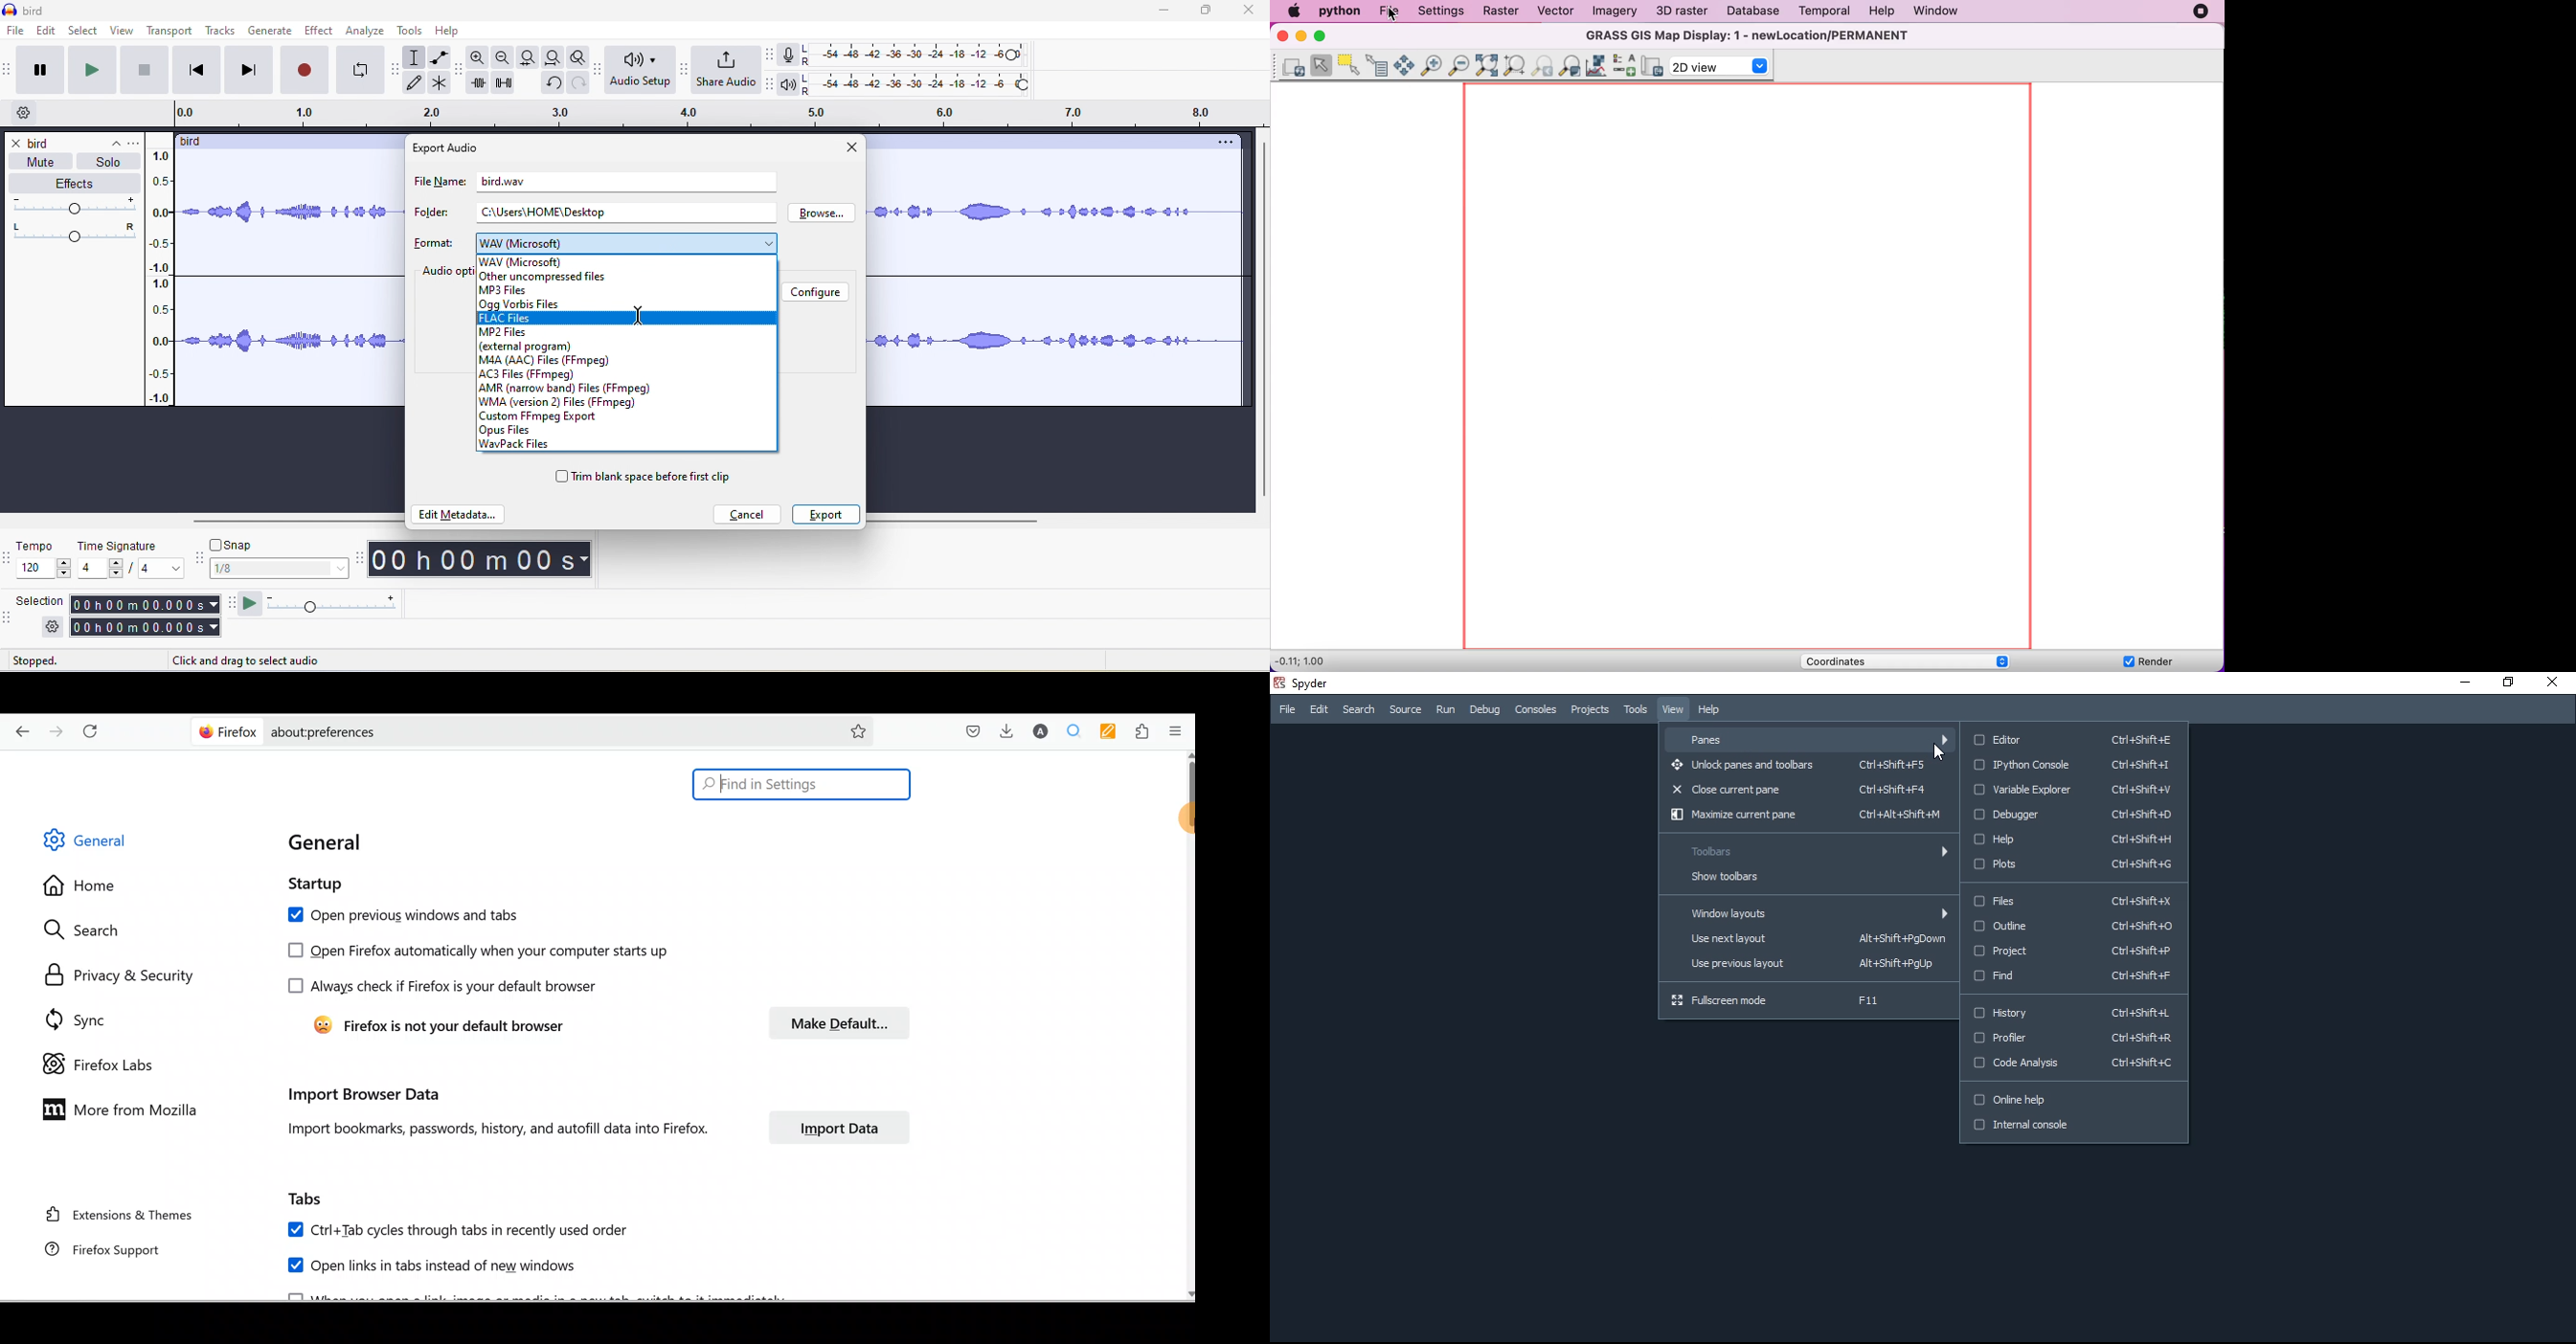 Image resolution: width=2576 pixels, height=1344 pixels. Describe the element at coordinates (311, 886) in the screenshot. I see `Startup` at that location.